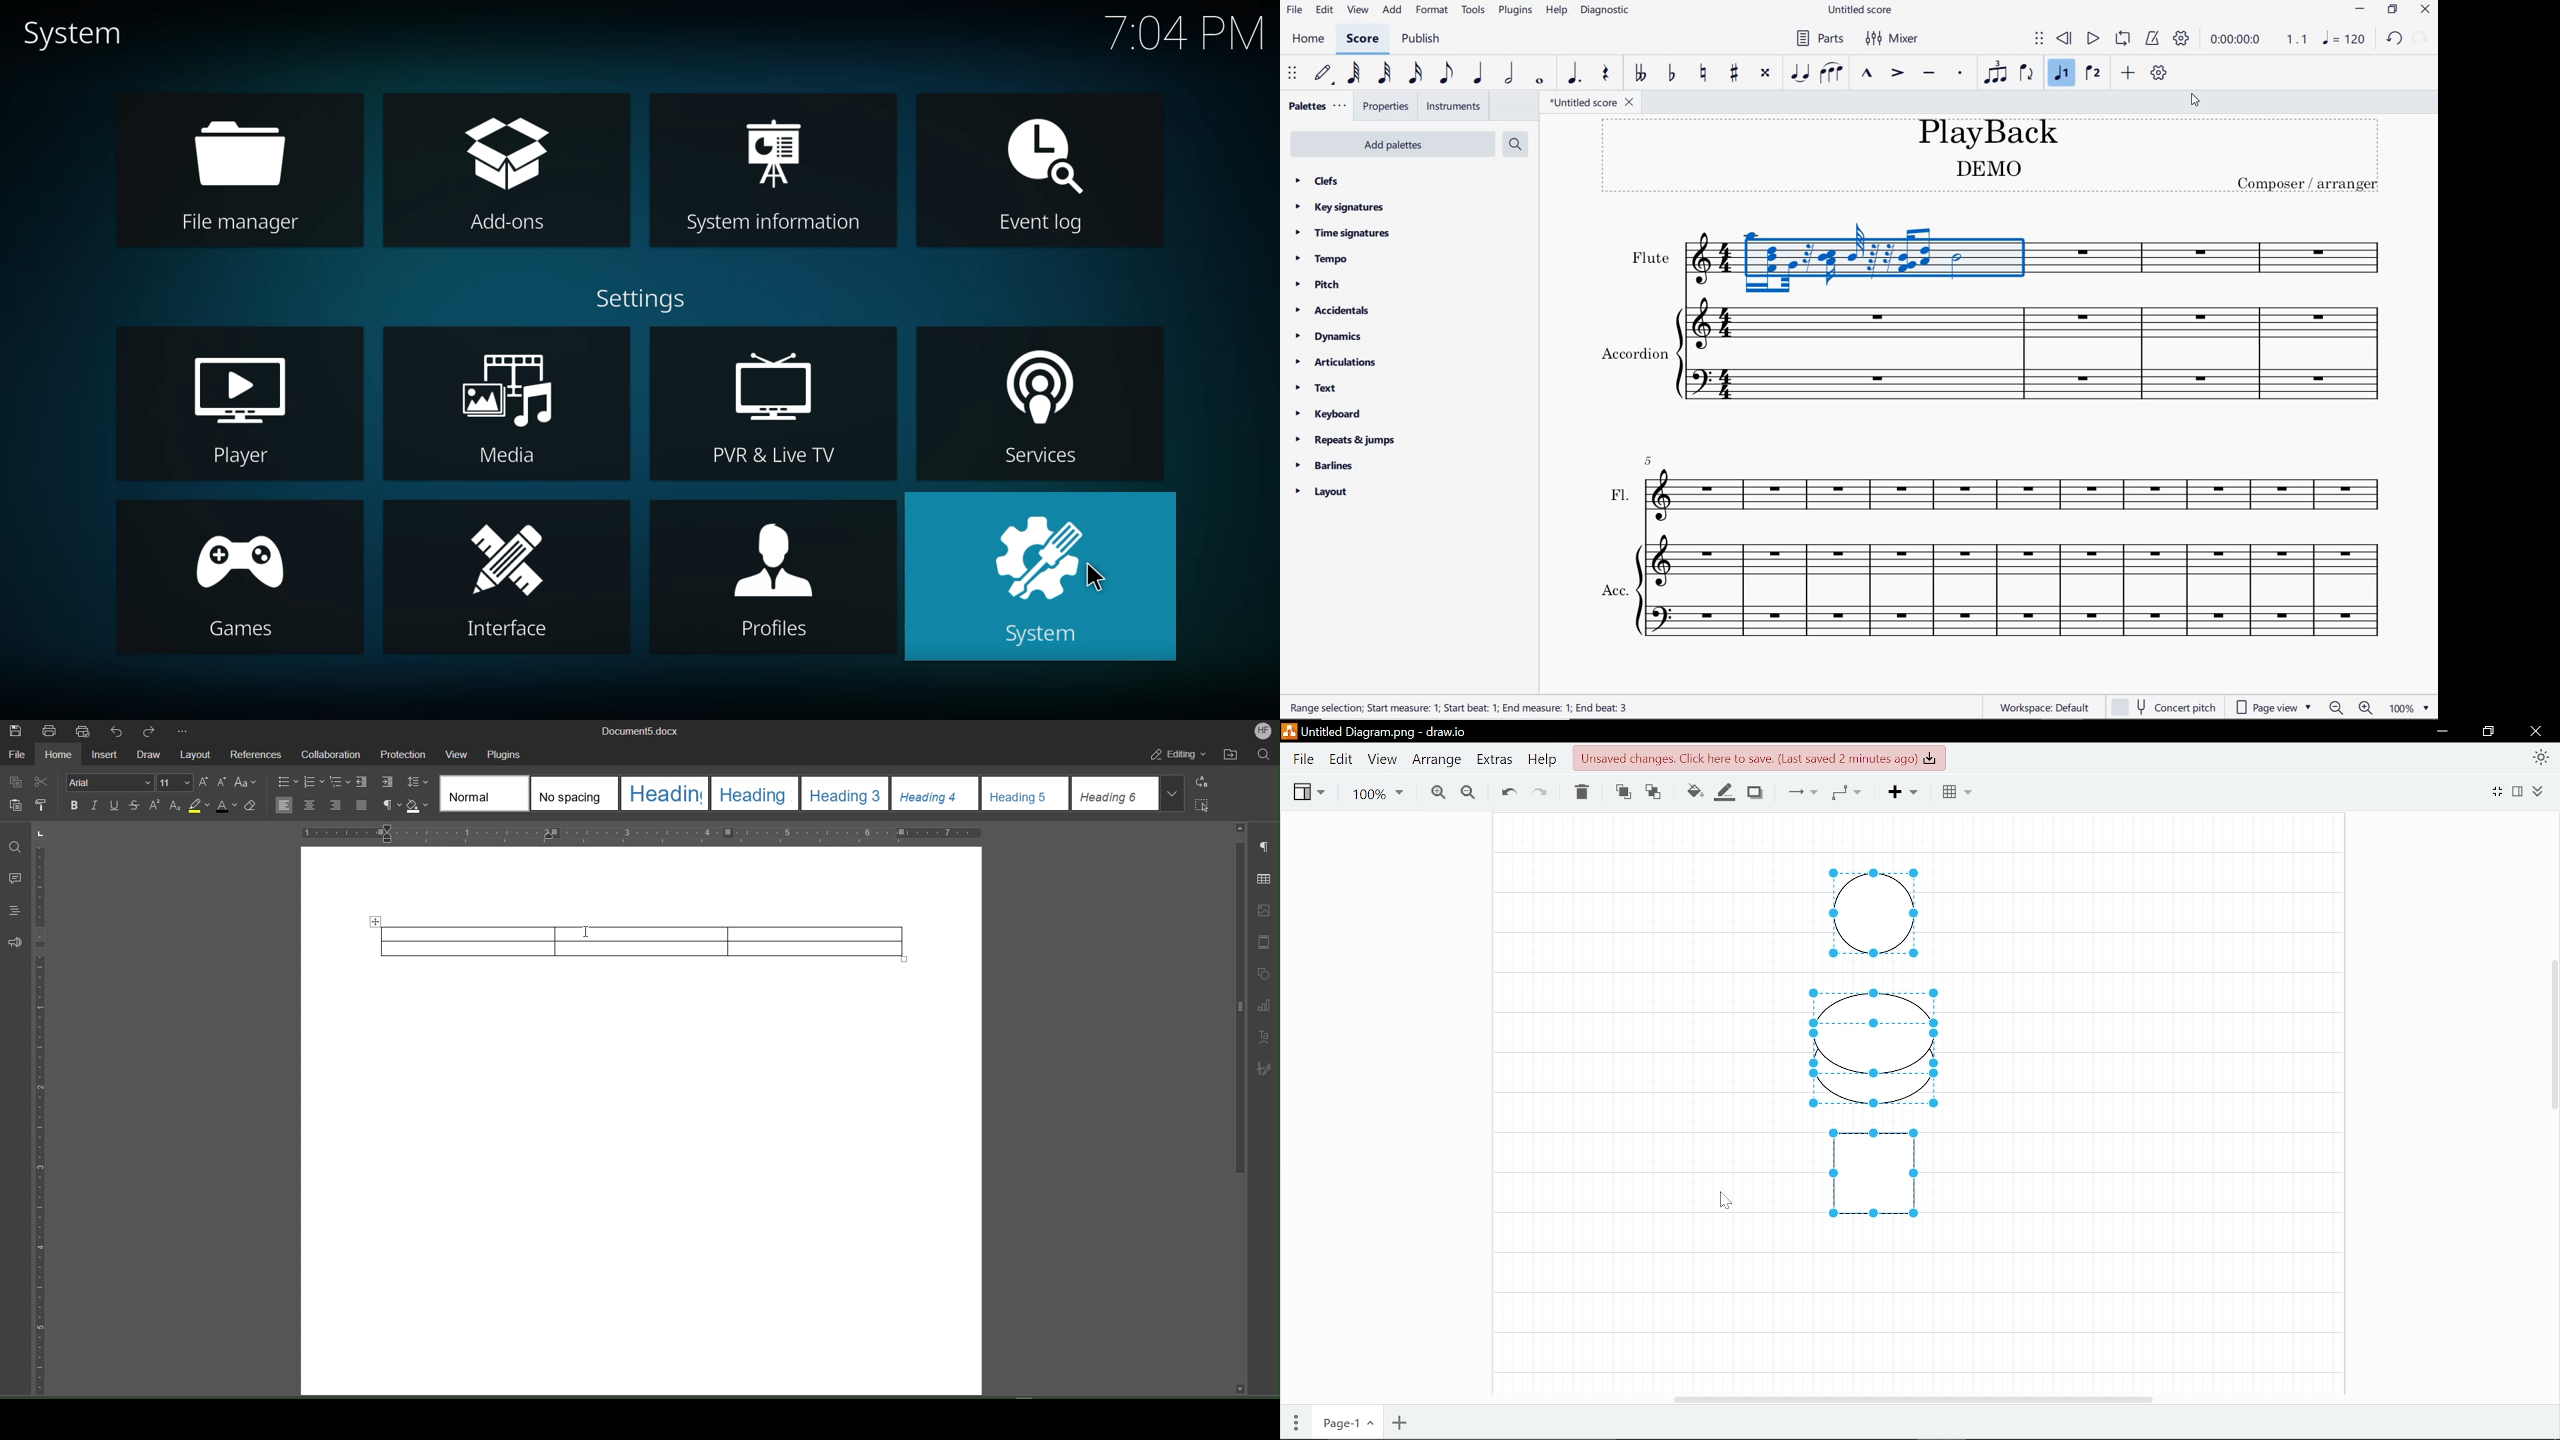  Describe the element at coordinates (936, 793) in the screenshot. I see `heading 4` at that location.